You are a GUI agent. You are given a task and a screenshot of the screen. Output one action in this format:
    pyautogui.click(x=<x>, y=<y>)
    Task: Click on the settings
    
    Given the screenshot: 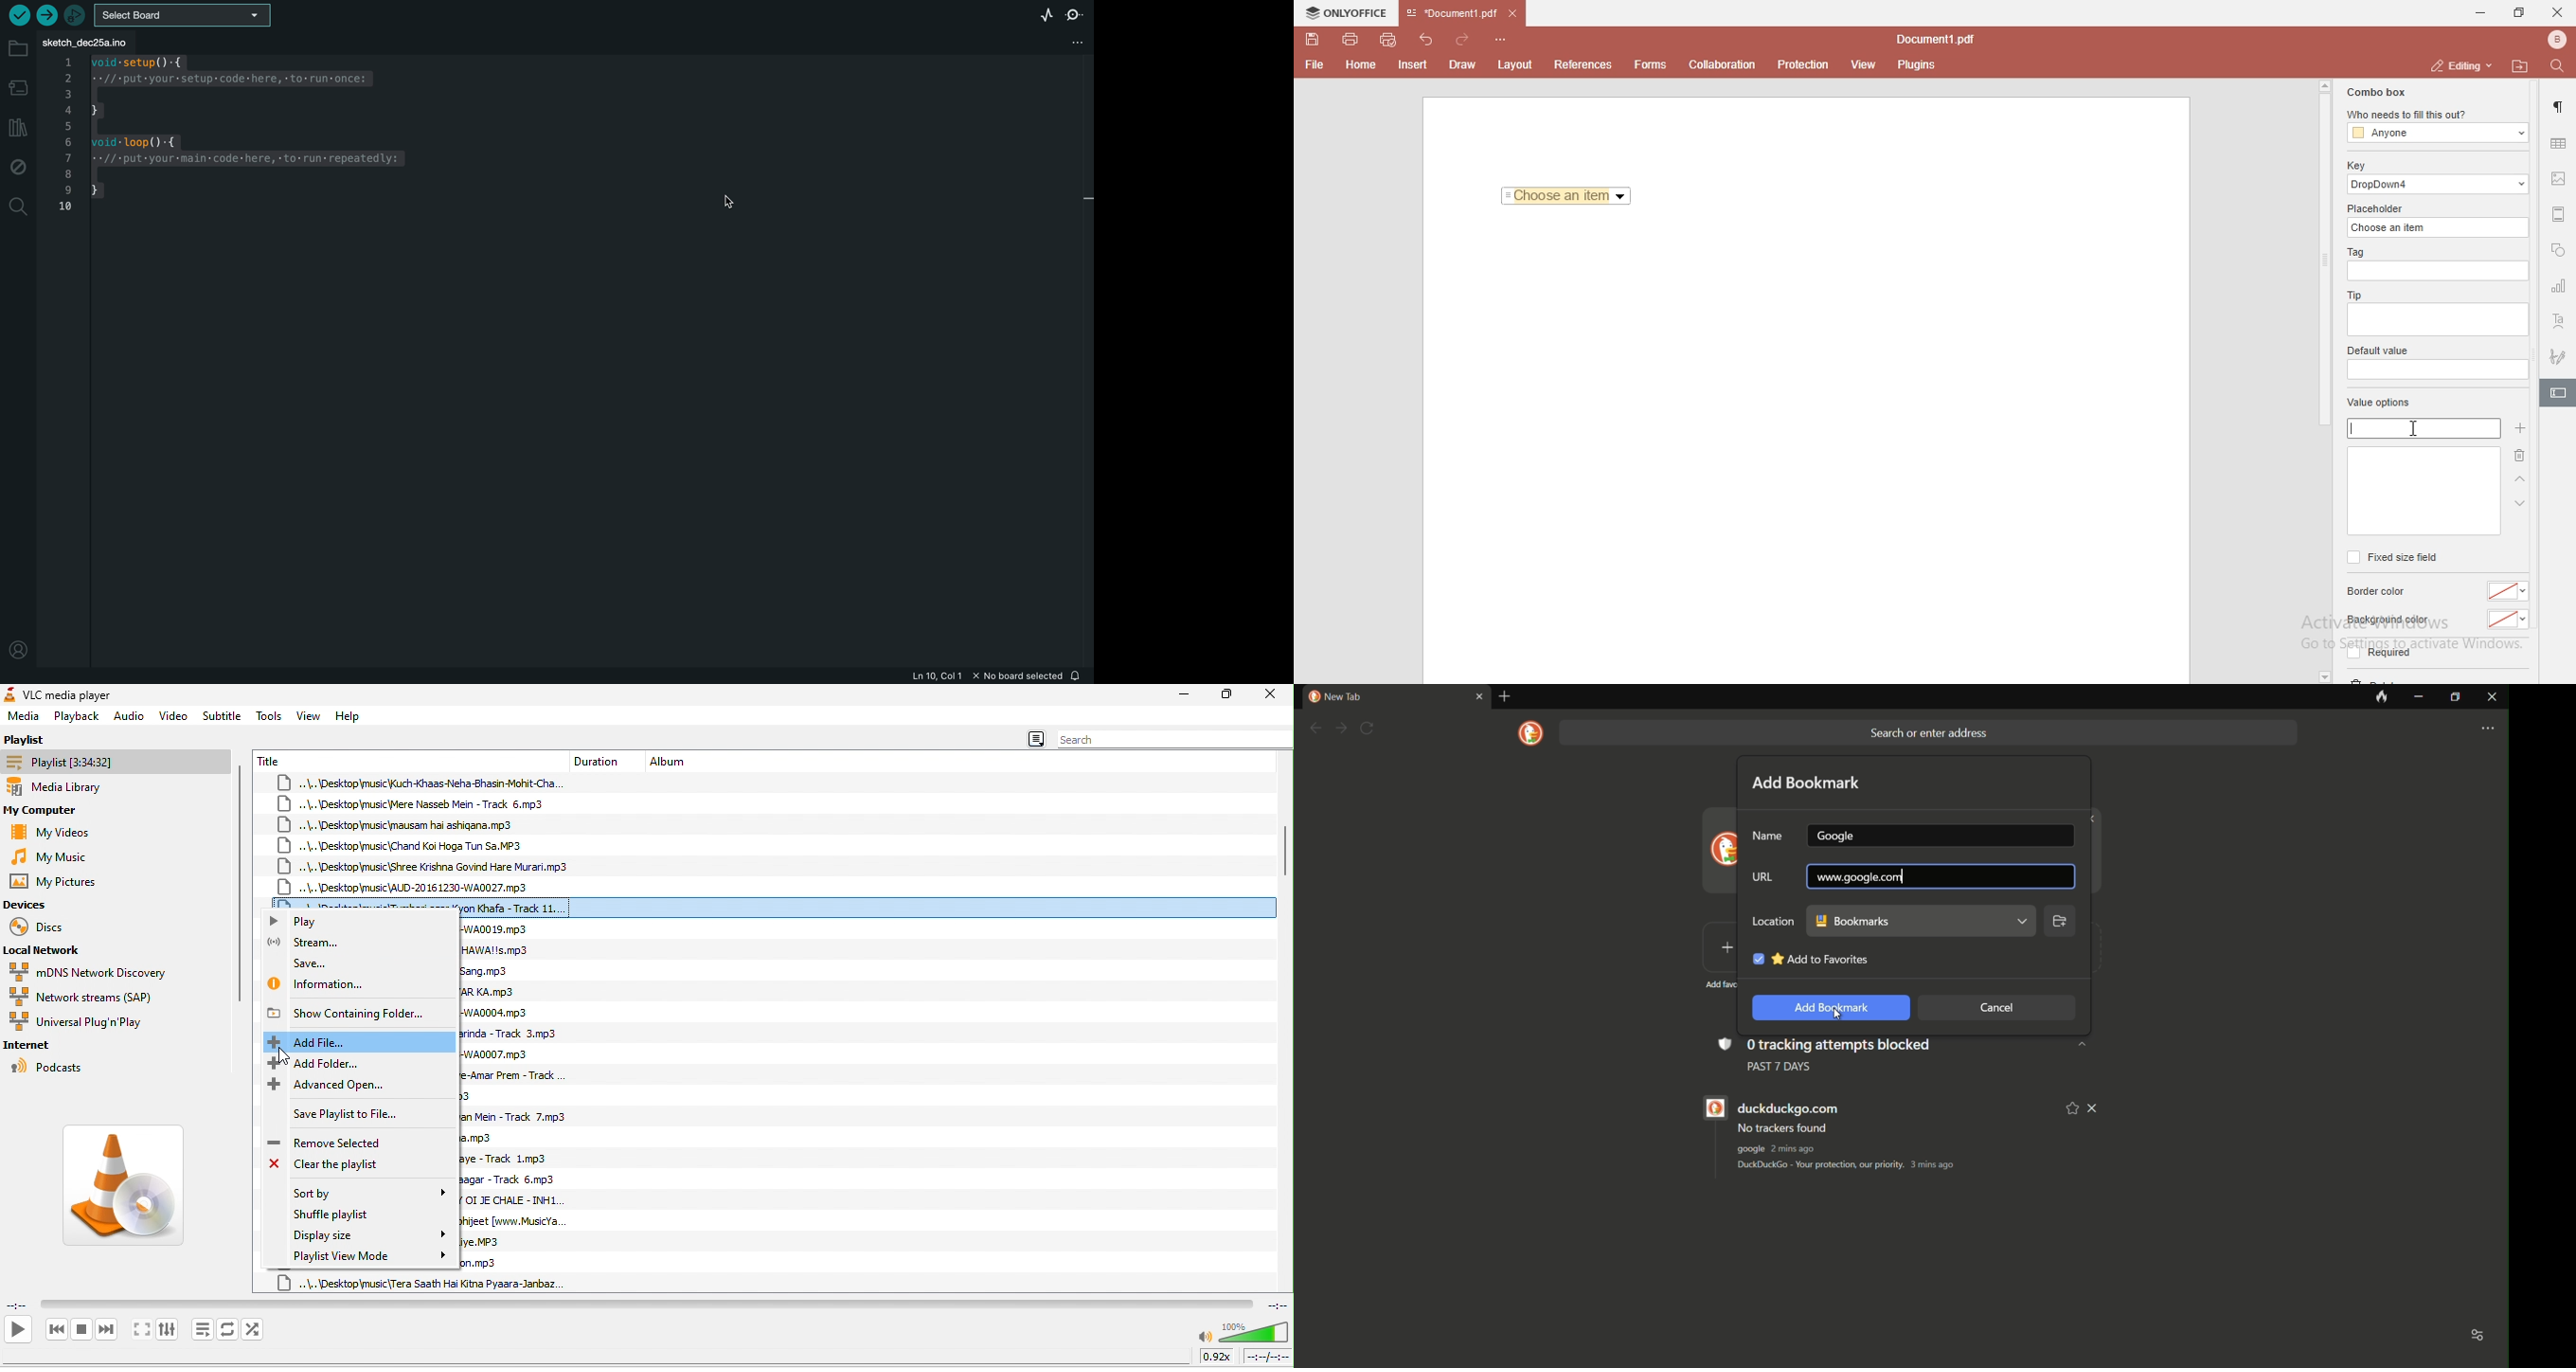 What is the action you would take?
    pyautogui.click(x=2488, y=729)
    